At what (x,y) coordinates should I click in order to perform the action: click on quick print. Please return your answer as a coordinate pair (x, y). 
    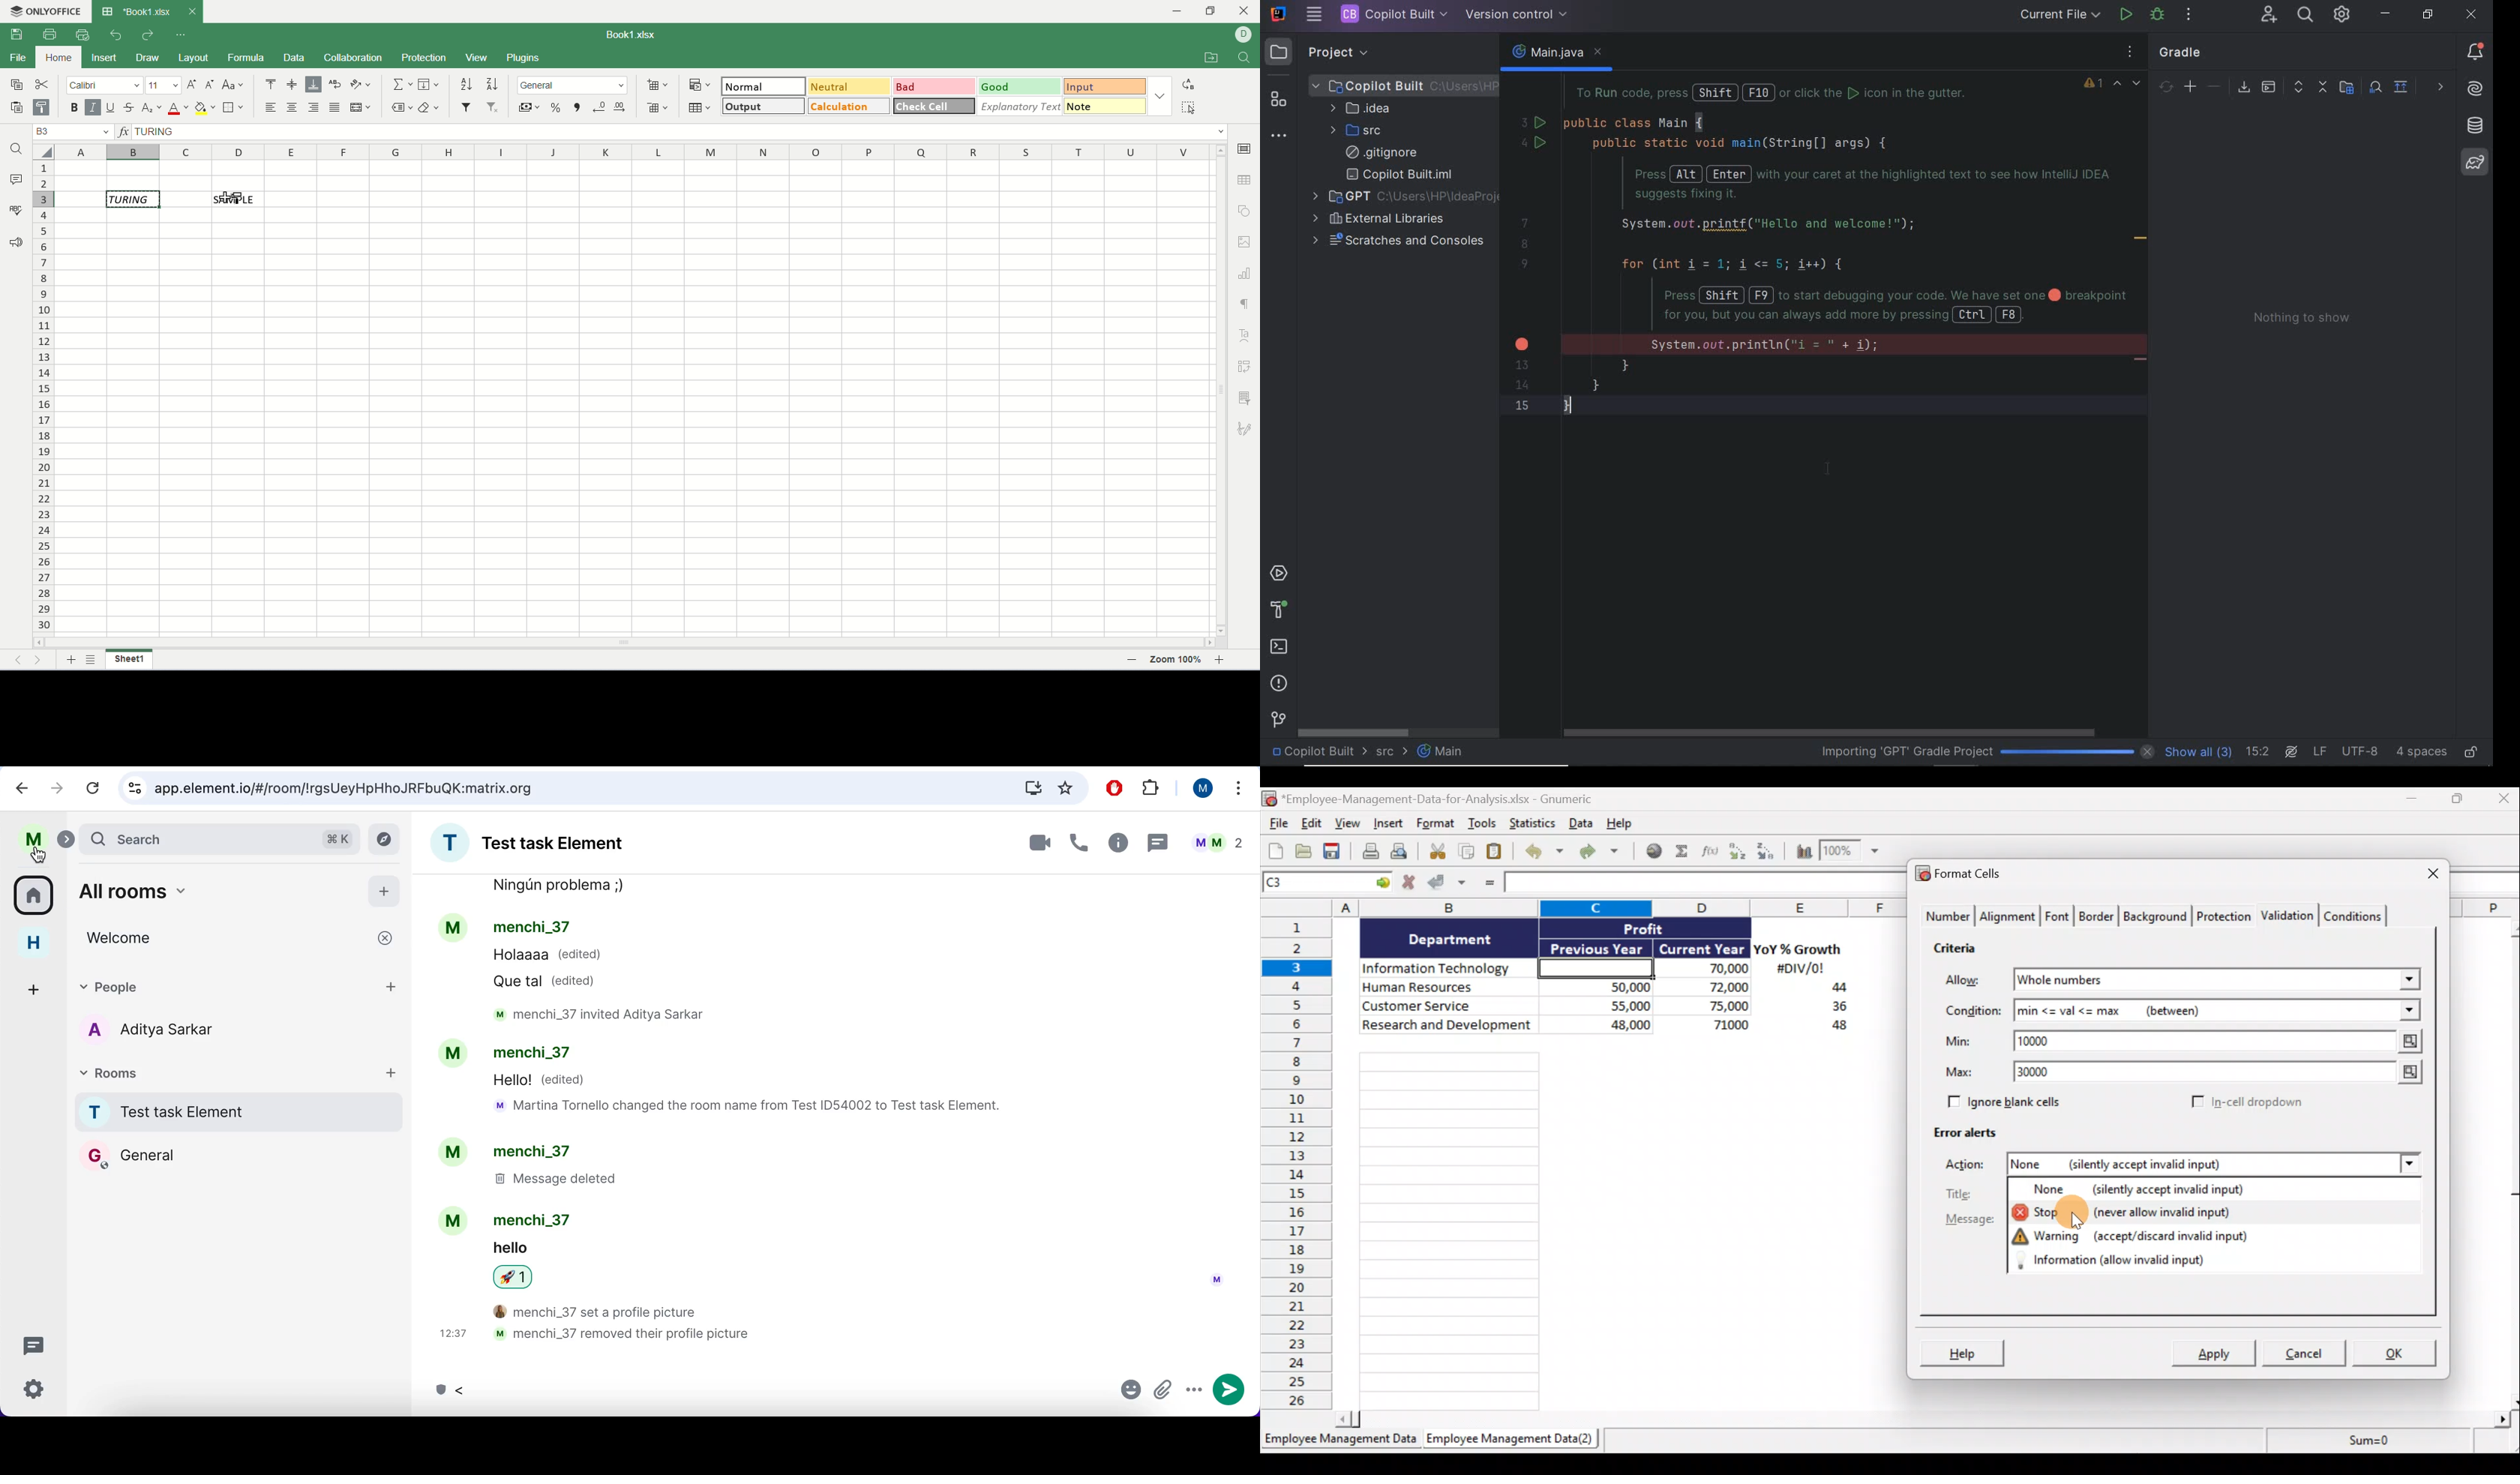
    Looking at the image, I should click on (84, 35).